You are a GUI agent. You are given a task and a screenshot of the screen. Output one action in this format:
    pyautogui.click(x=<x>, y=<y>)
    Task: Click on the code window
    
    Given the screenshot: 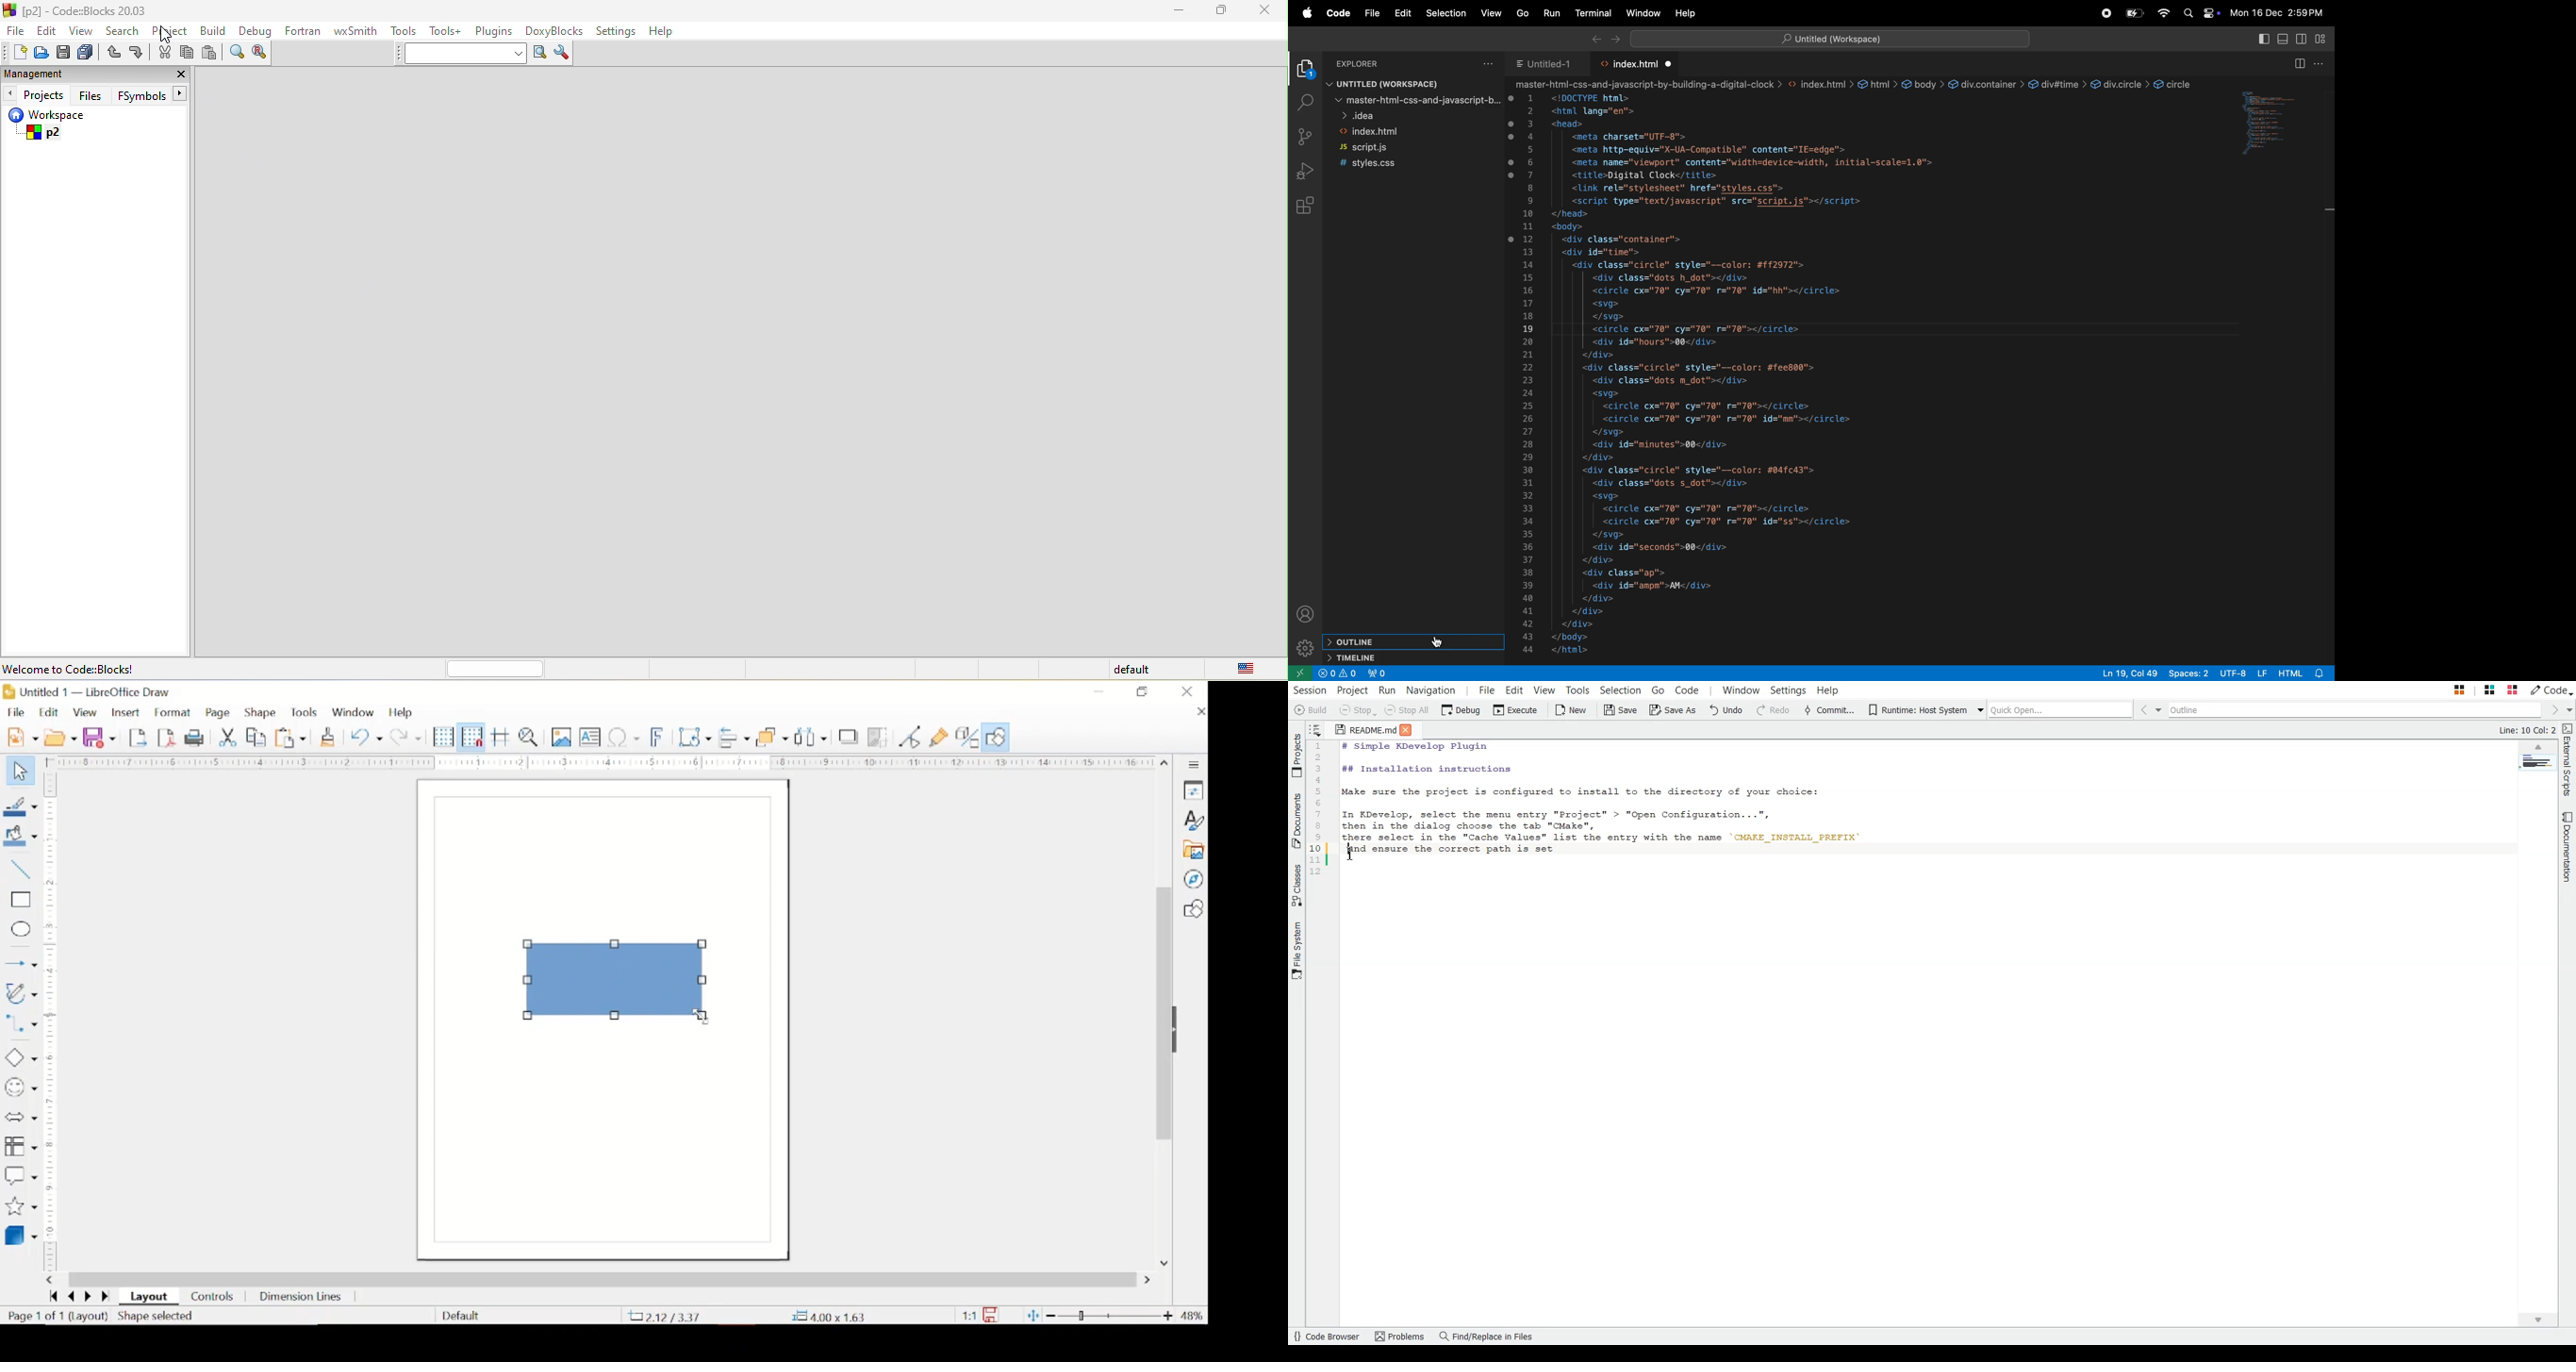 What is the action you would take?
    pyautogui.click(x=2279, y=121)
    